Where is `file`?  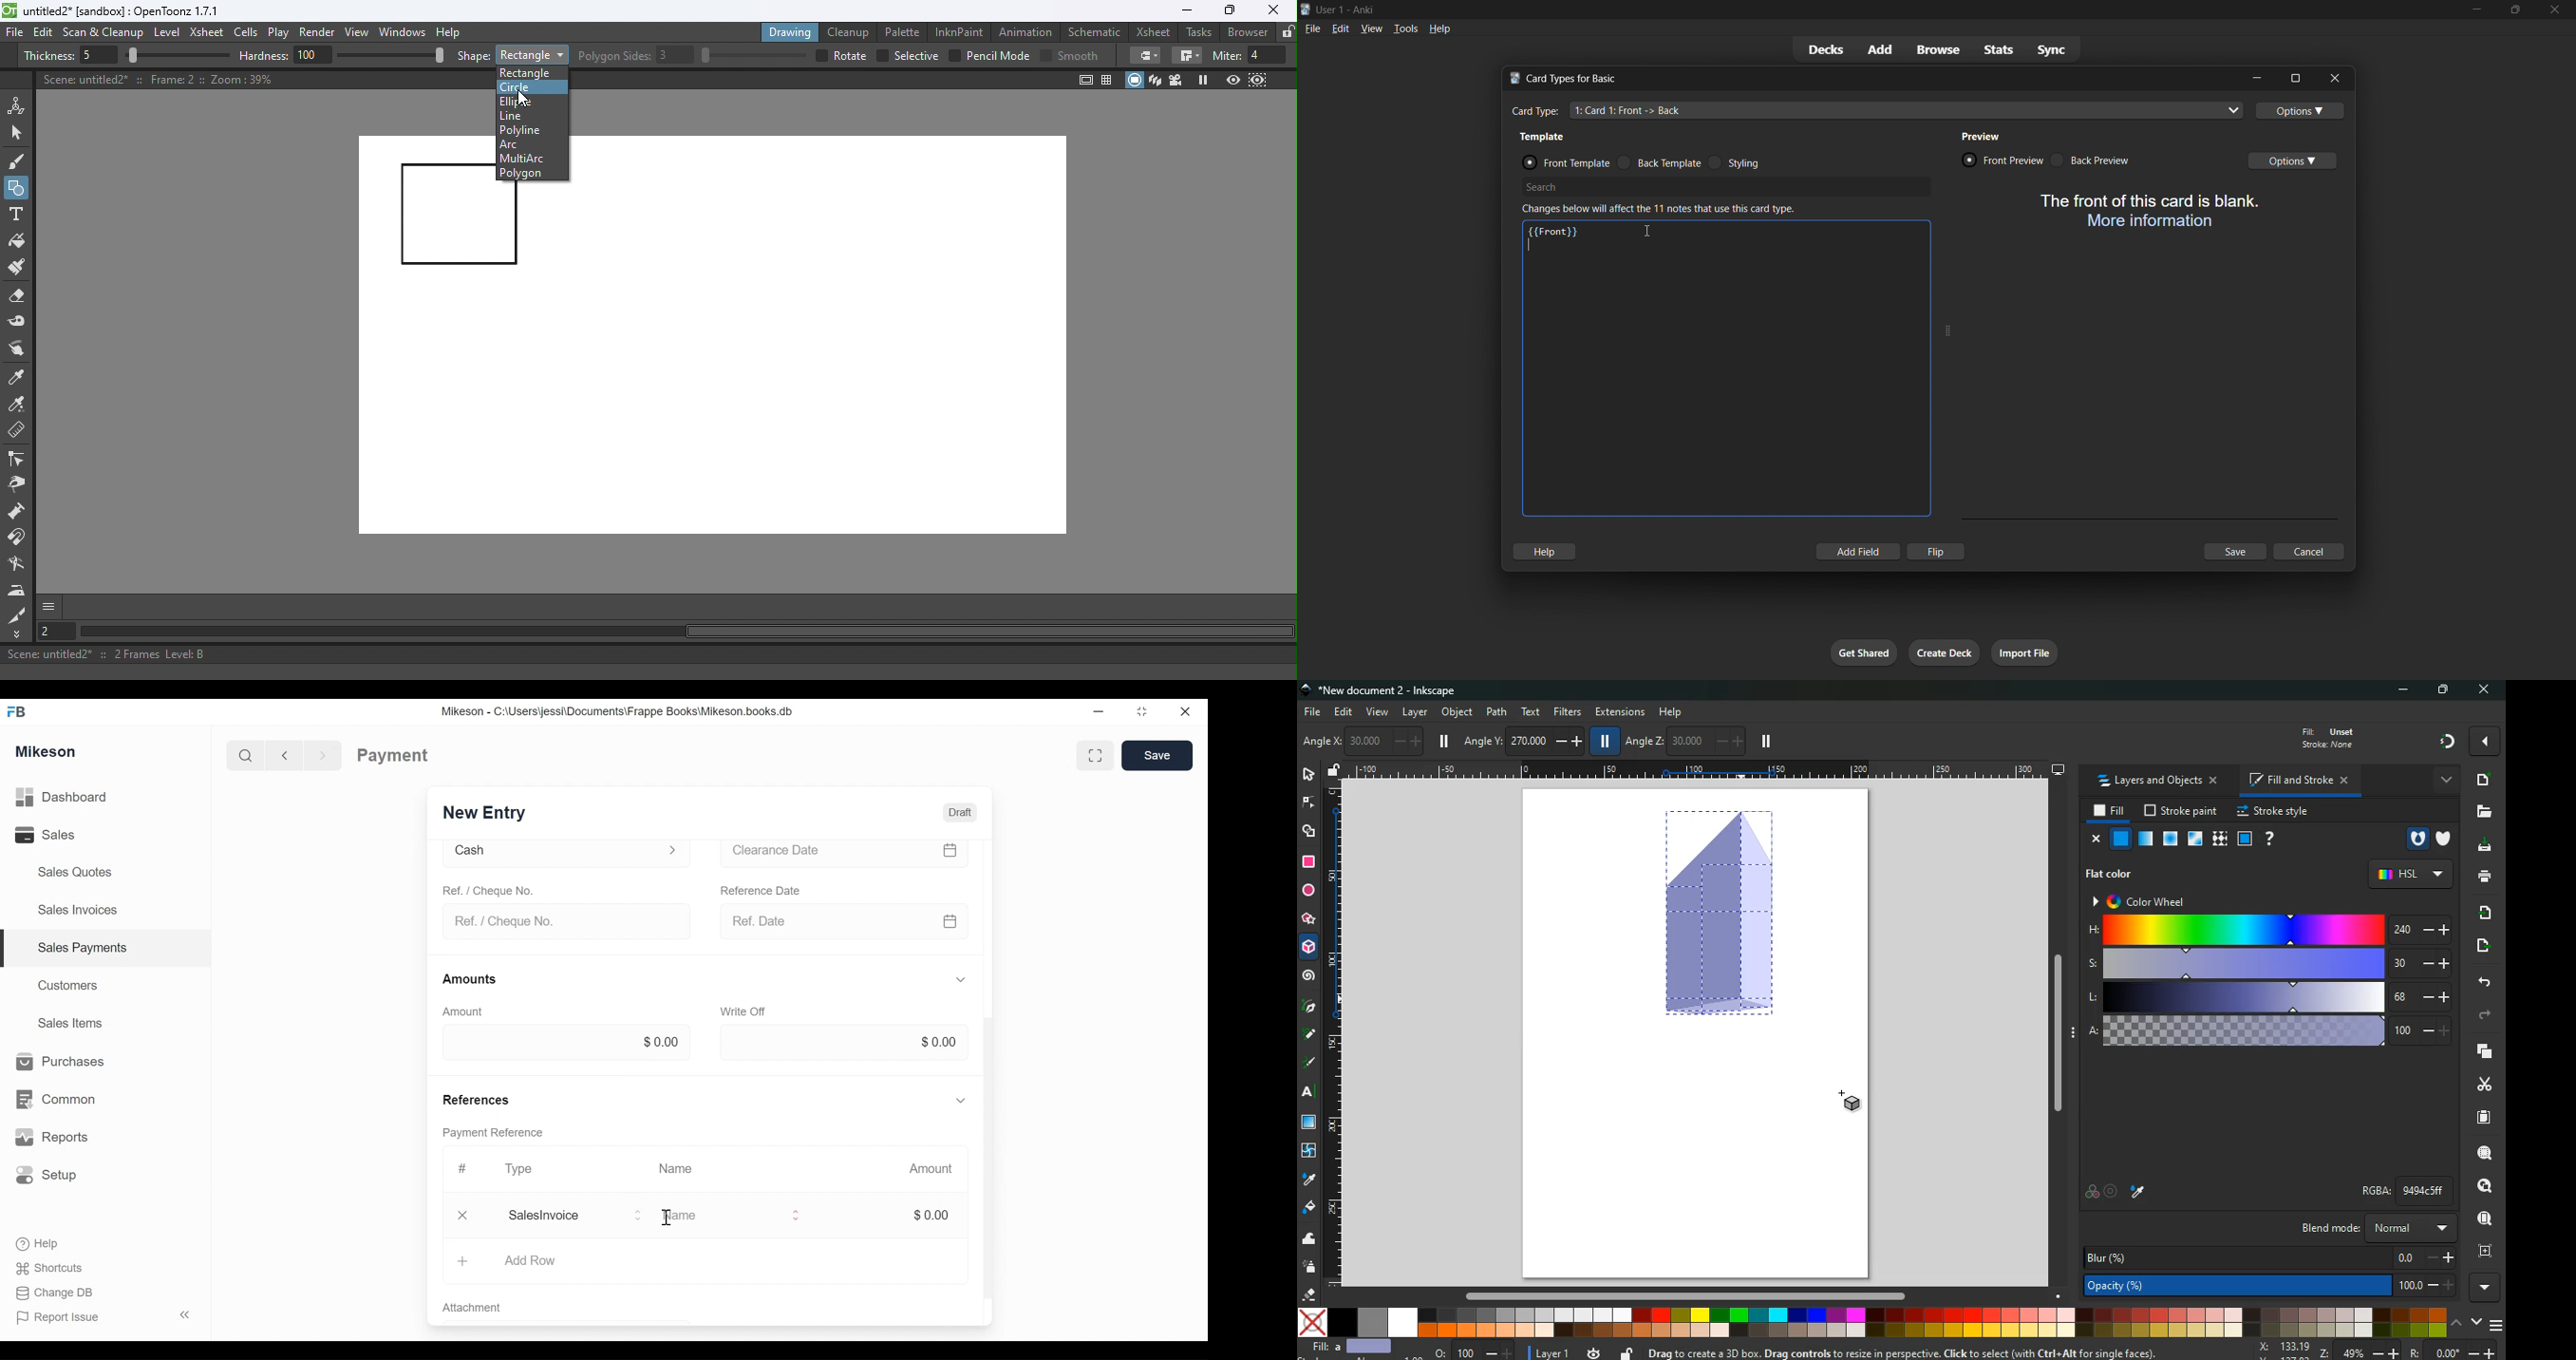 file is located at coordinates (1314, 28).